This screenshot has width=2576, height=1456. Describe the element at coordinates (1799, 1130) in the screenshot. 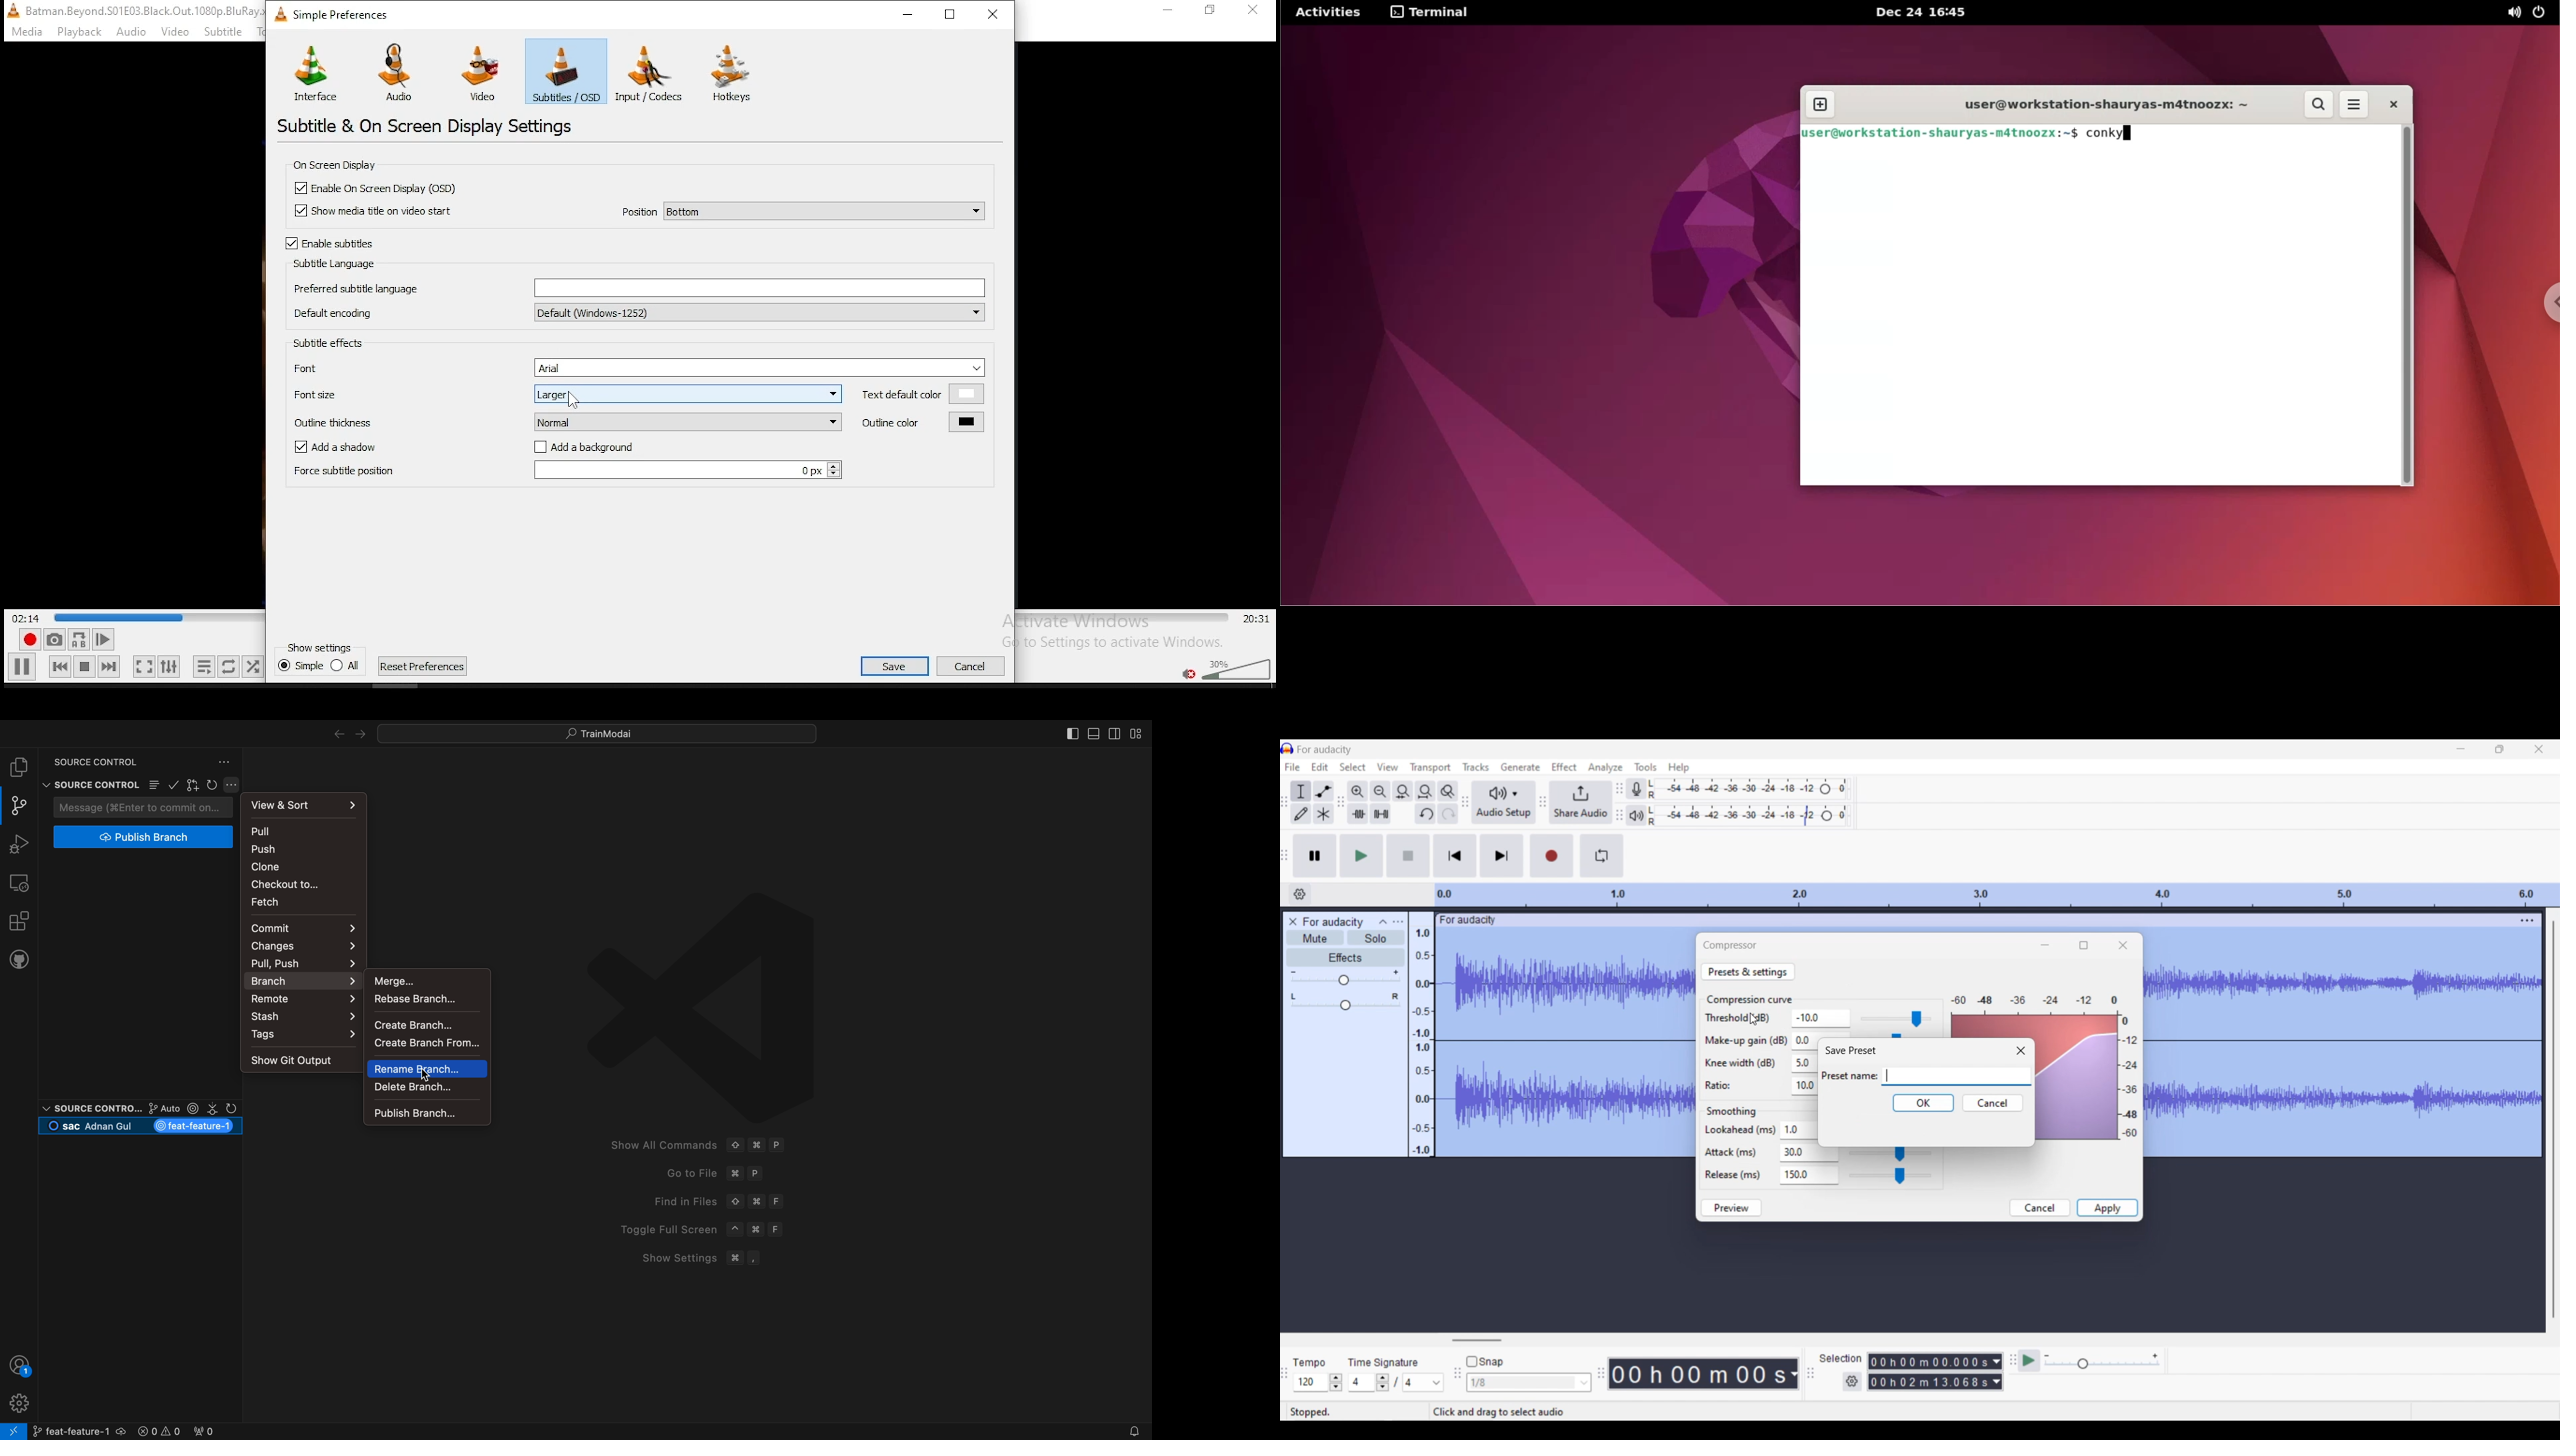

I see `Text box for Lookahead` at that location.